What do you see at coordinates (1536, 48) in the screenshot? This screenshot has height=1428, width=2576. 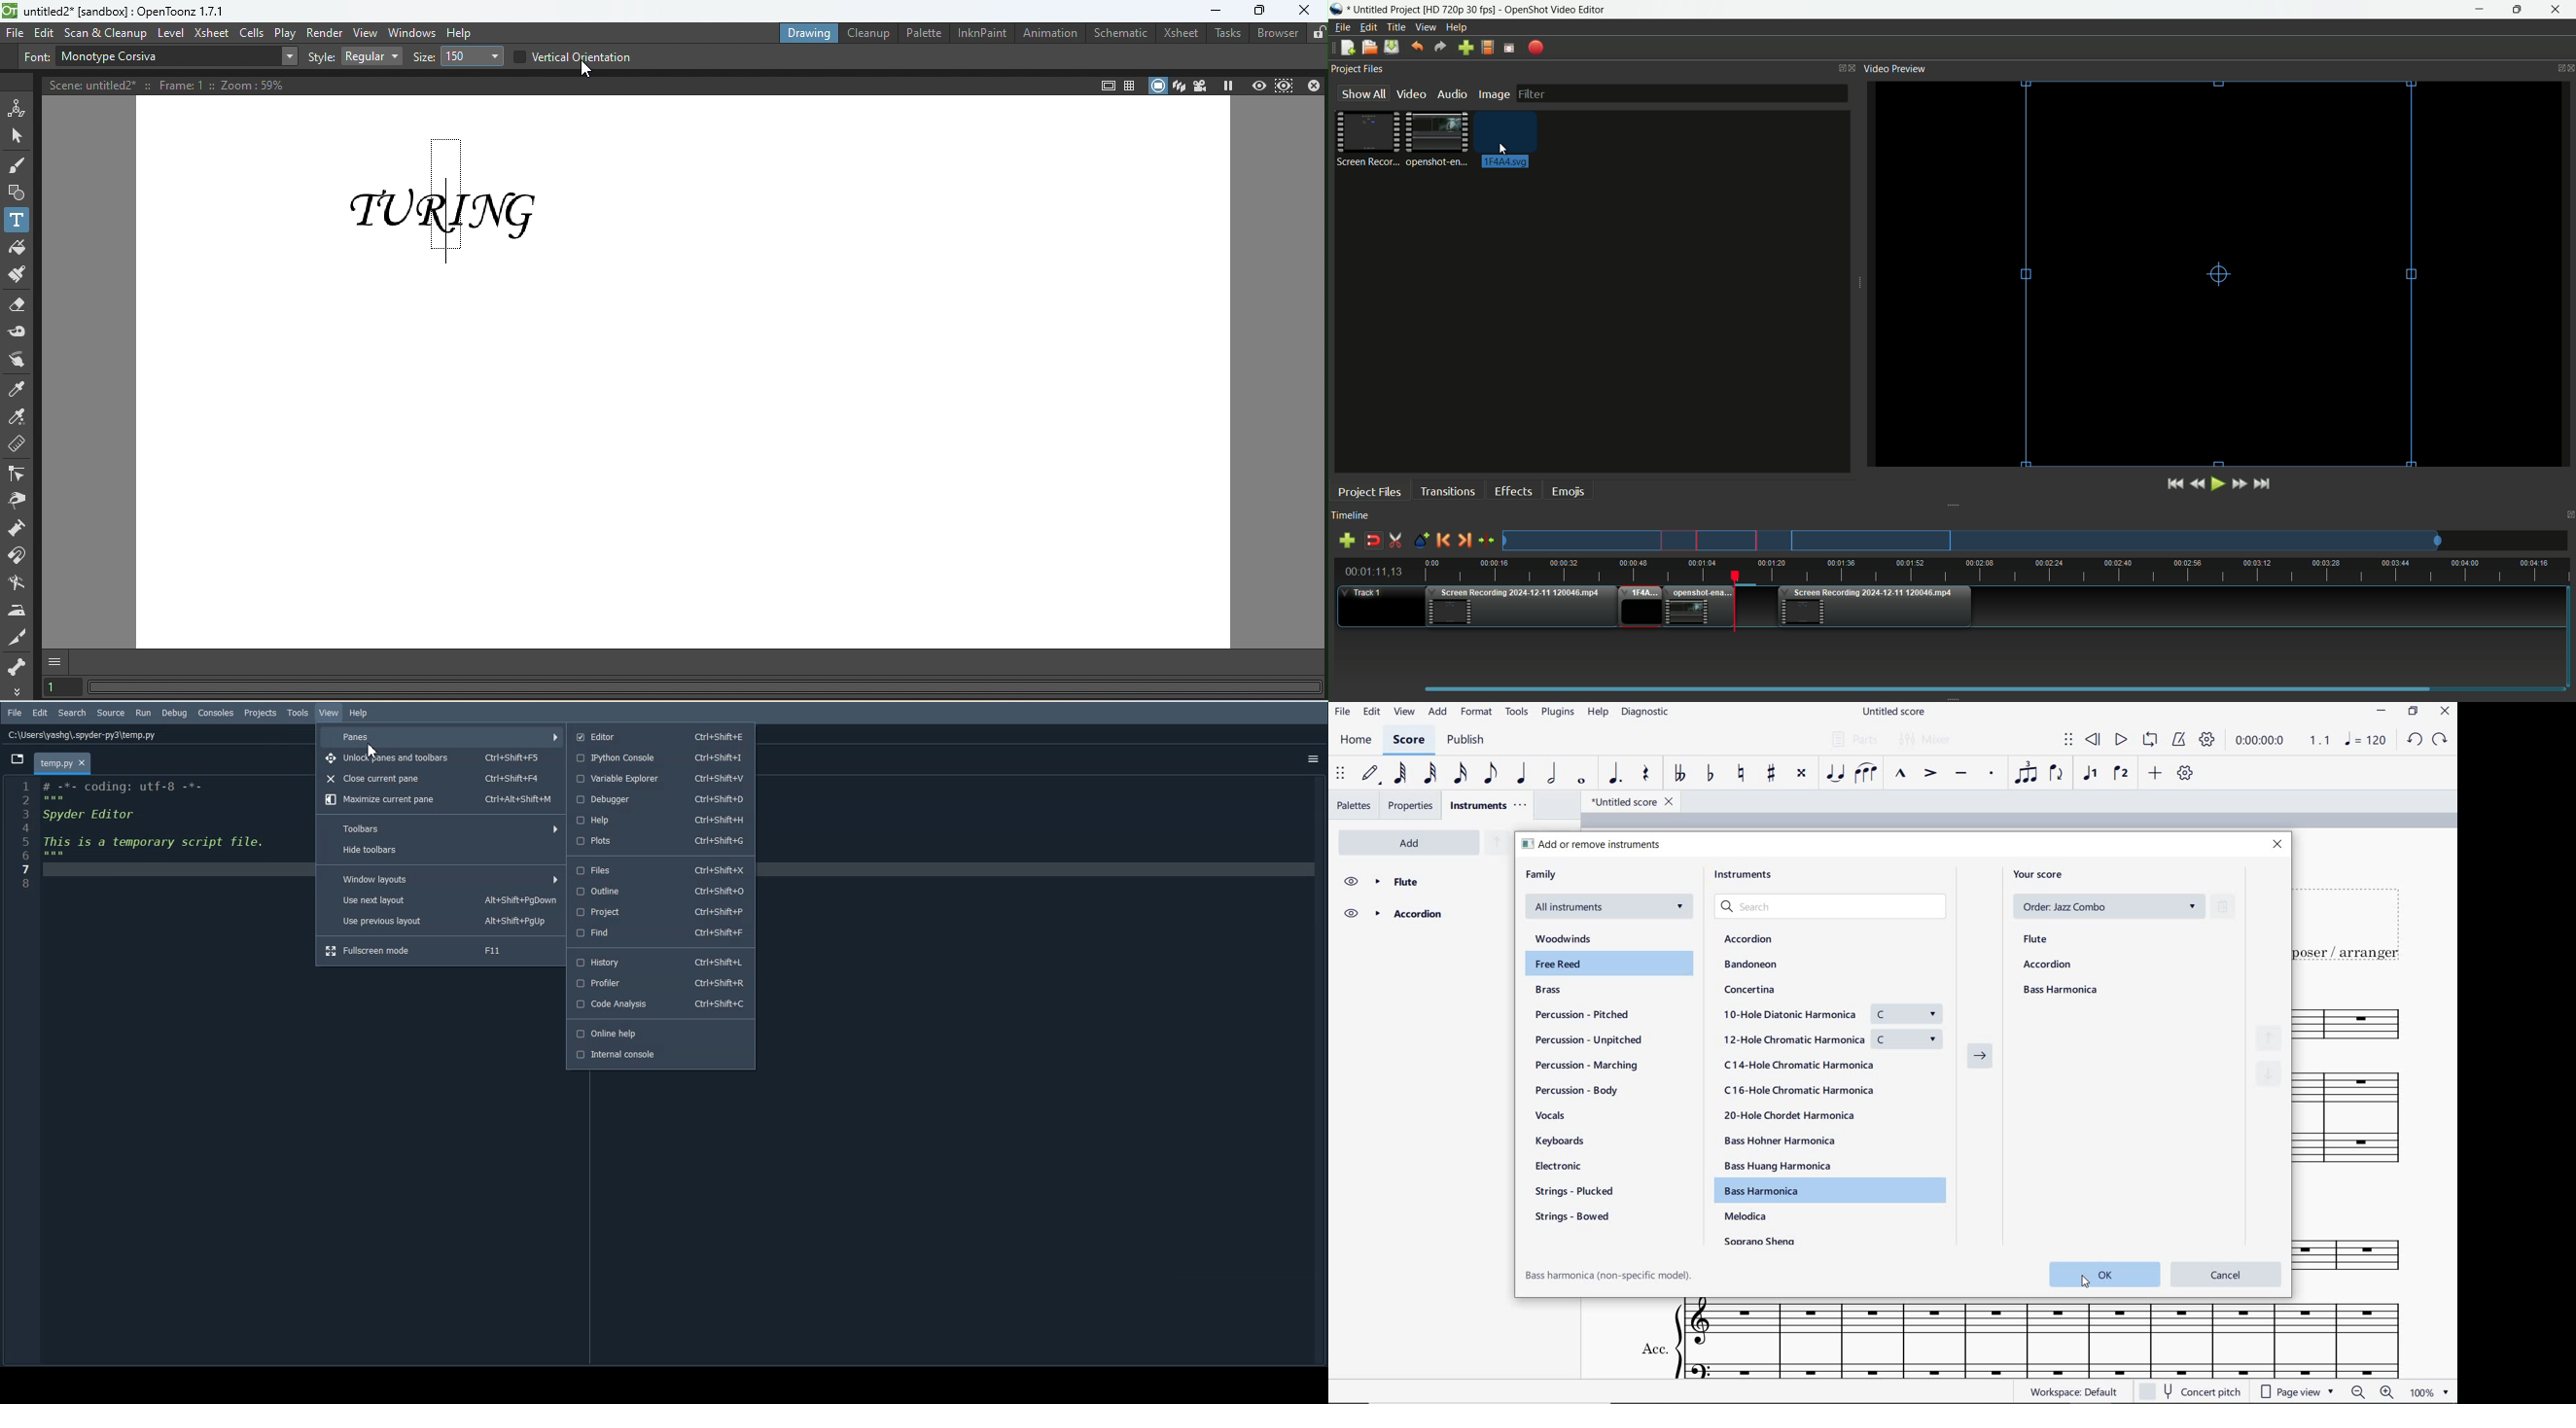 I see `Export` at bounding box center [1536, 48].